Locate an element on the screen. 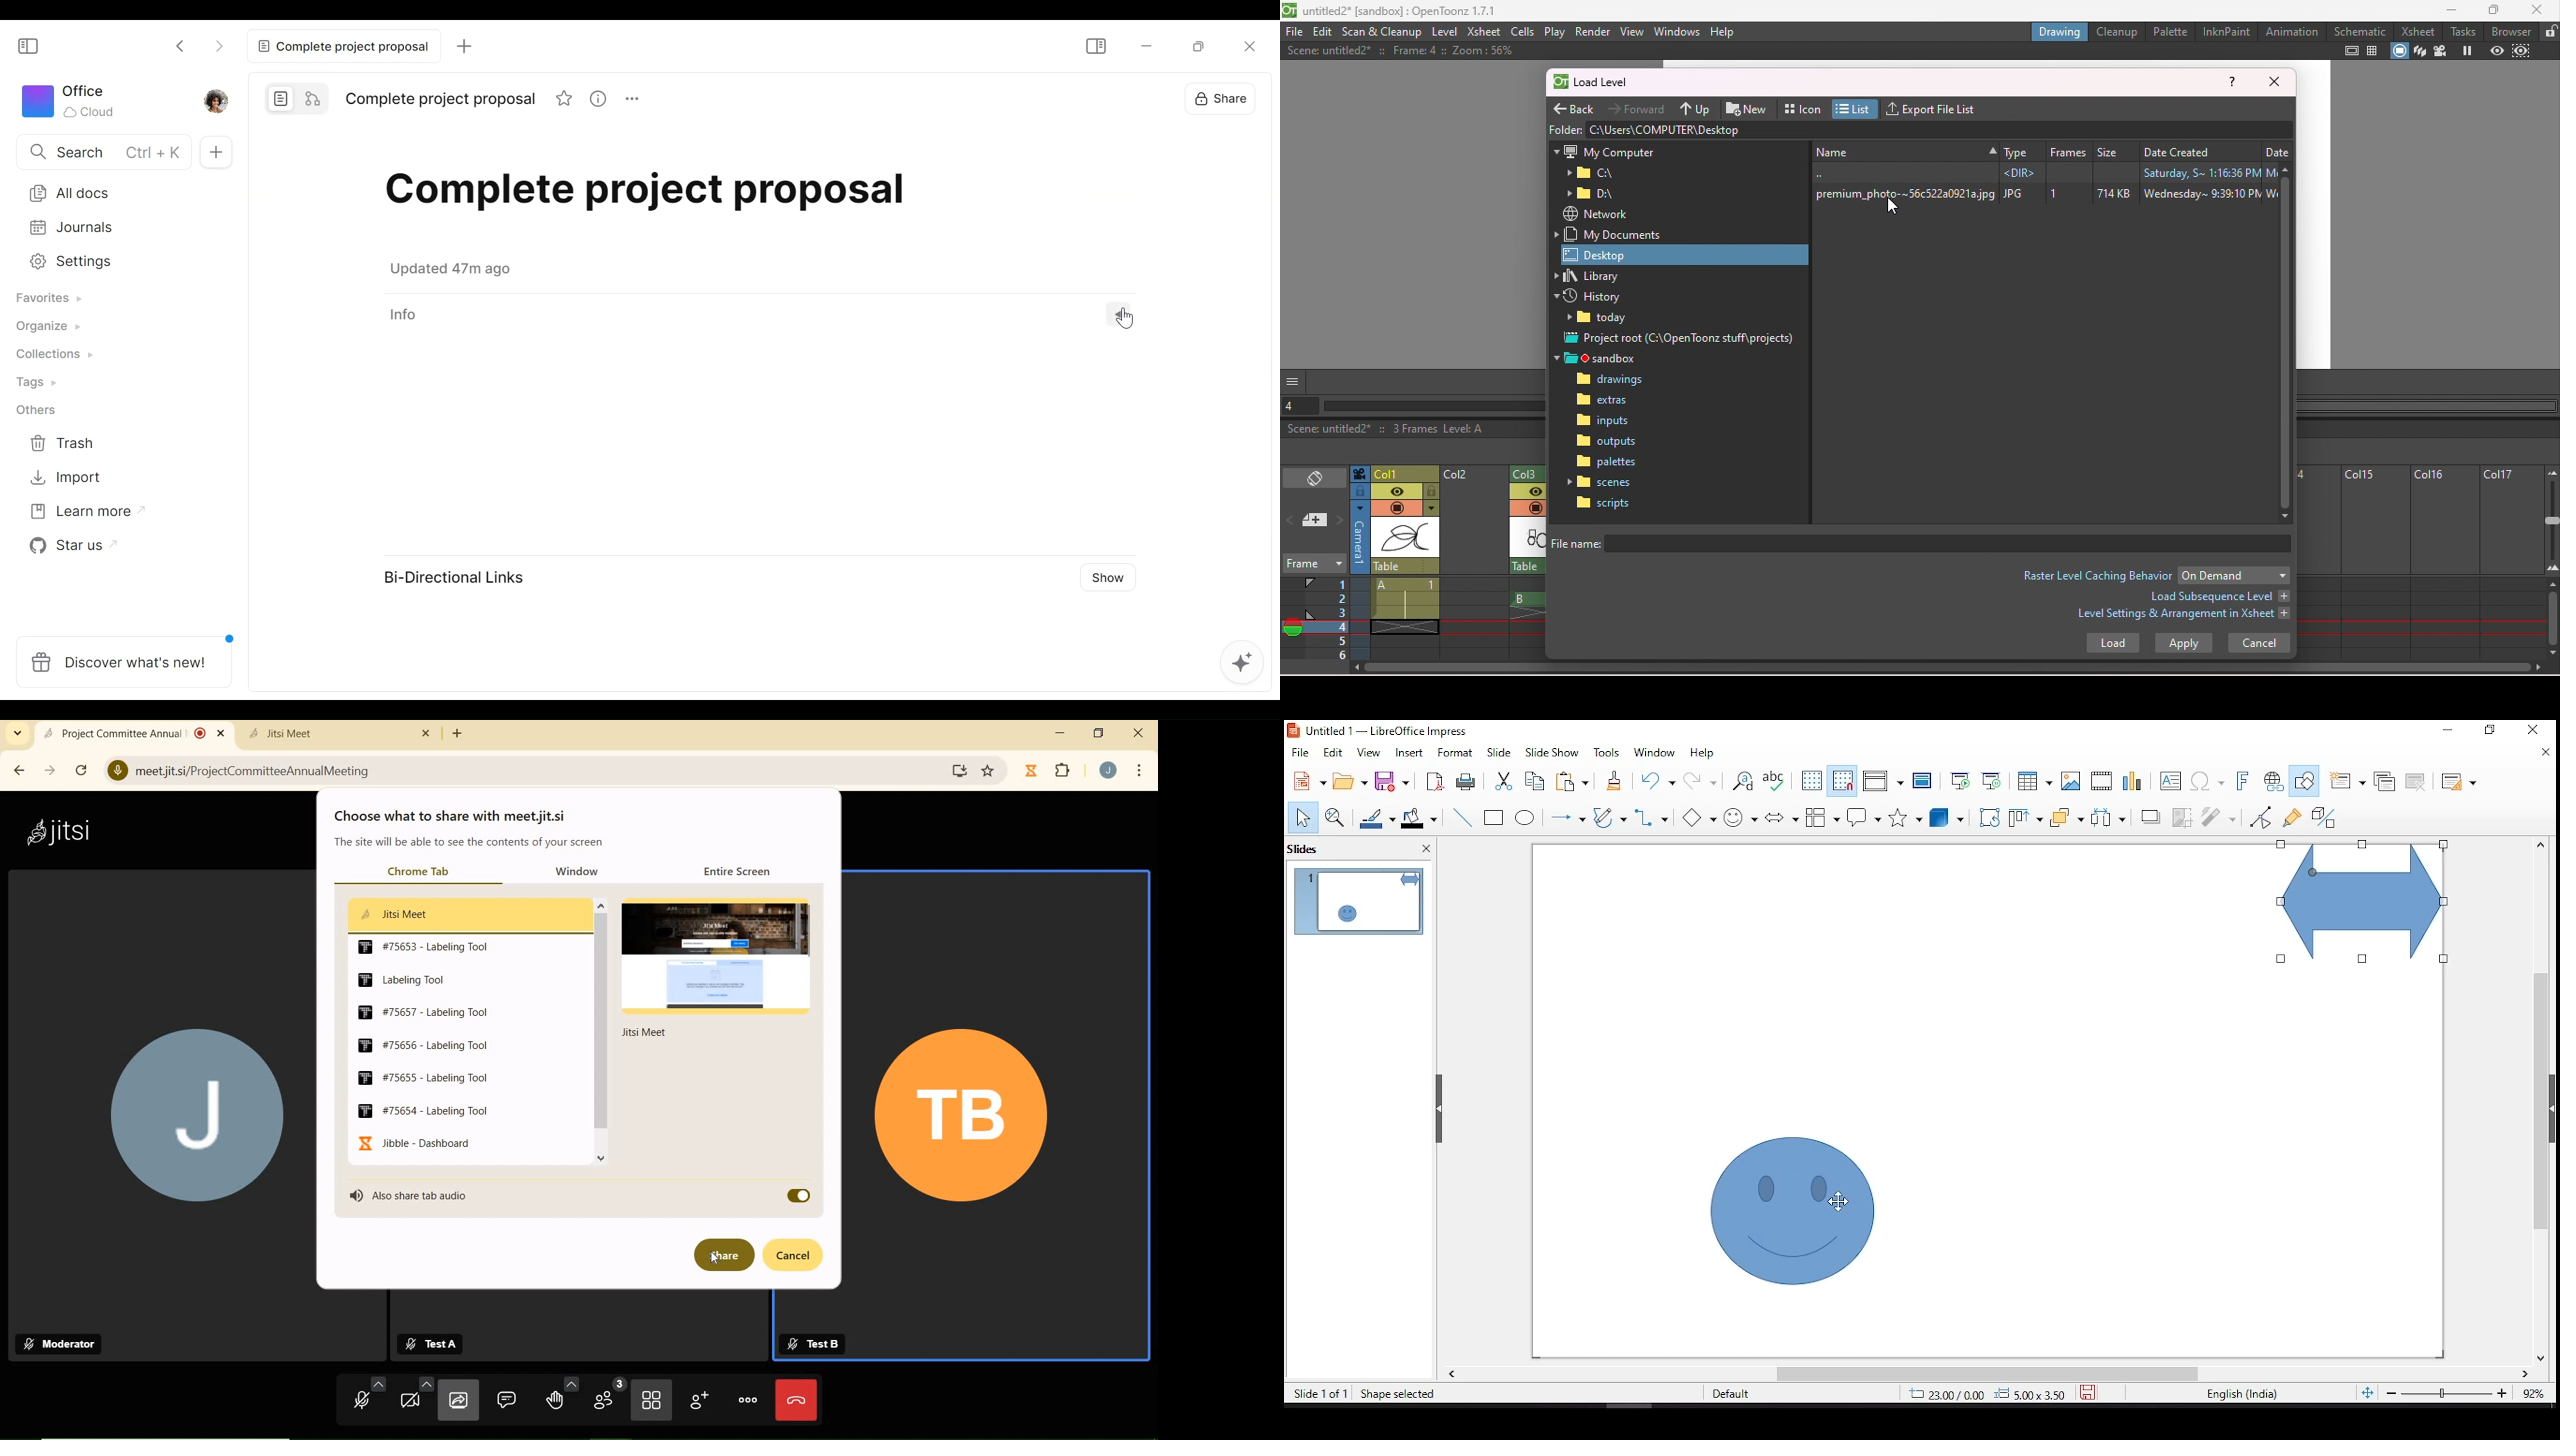 The image size is (2576, 1456). paste is located at coordinates (1576, 781).